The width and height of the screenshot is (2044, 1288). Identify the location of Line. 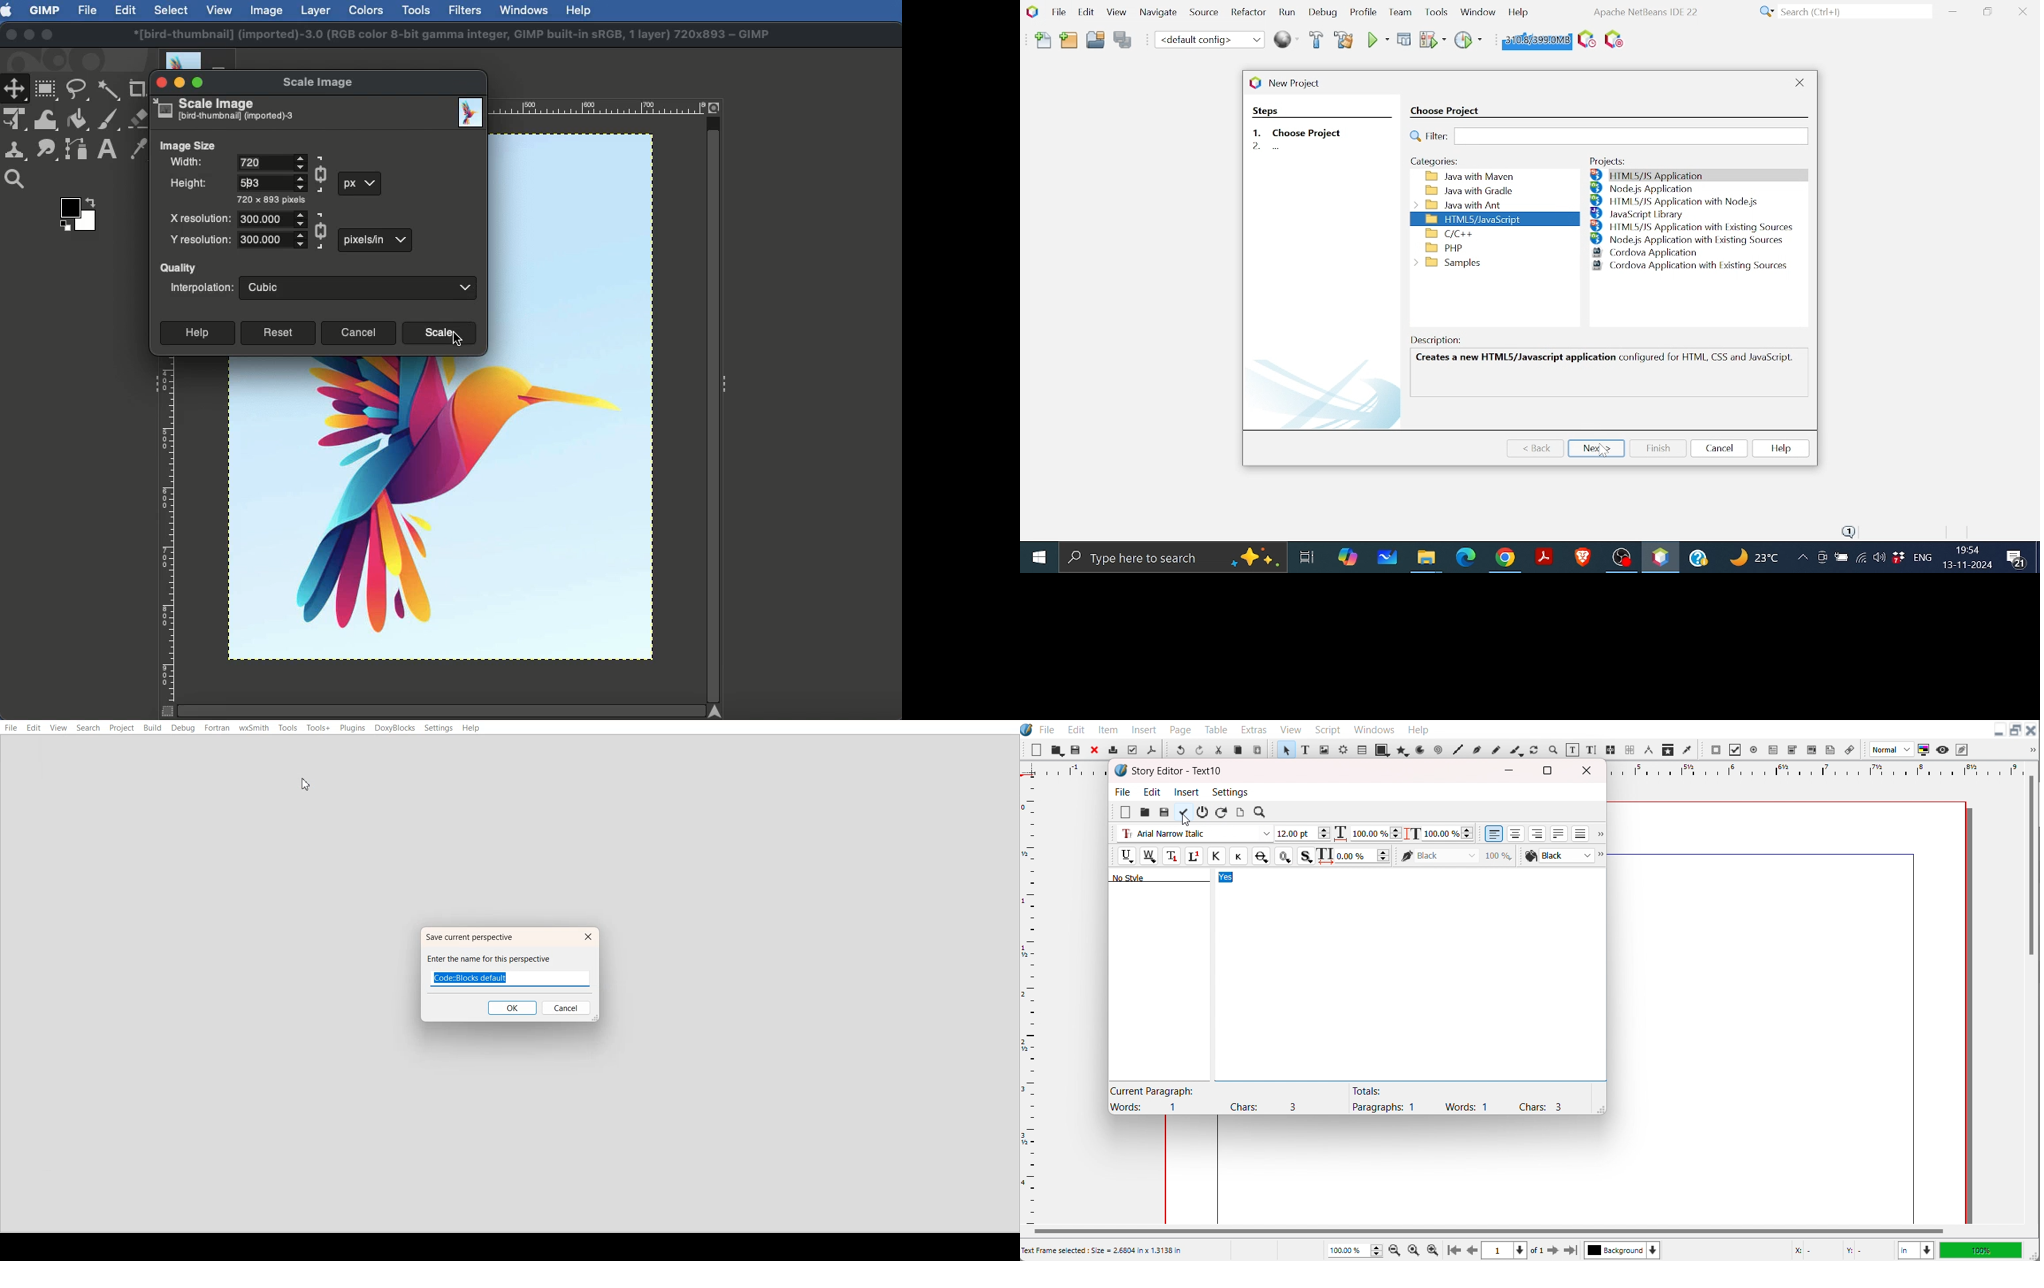
(1458, 750).